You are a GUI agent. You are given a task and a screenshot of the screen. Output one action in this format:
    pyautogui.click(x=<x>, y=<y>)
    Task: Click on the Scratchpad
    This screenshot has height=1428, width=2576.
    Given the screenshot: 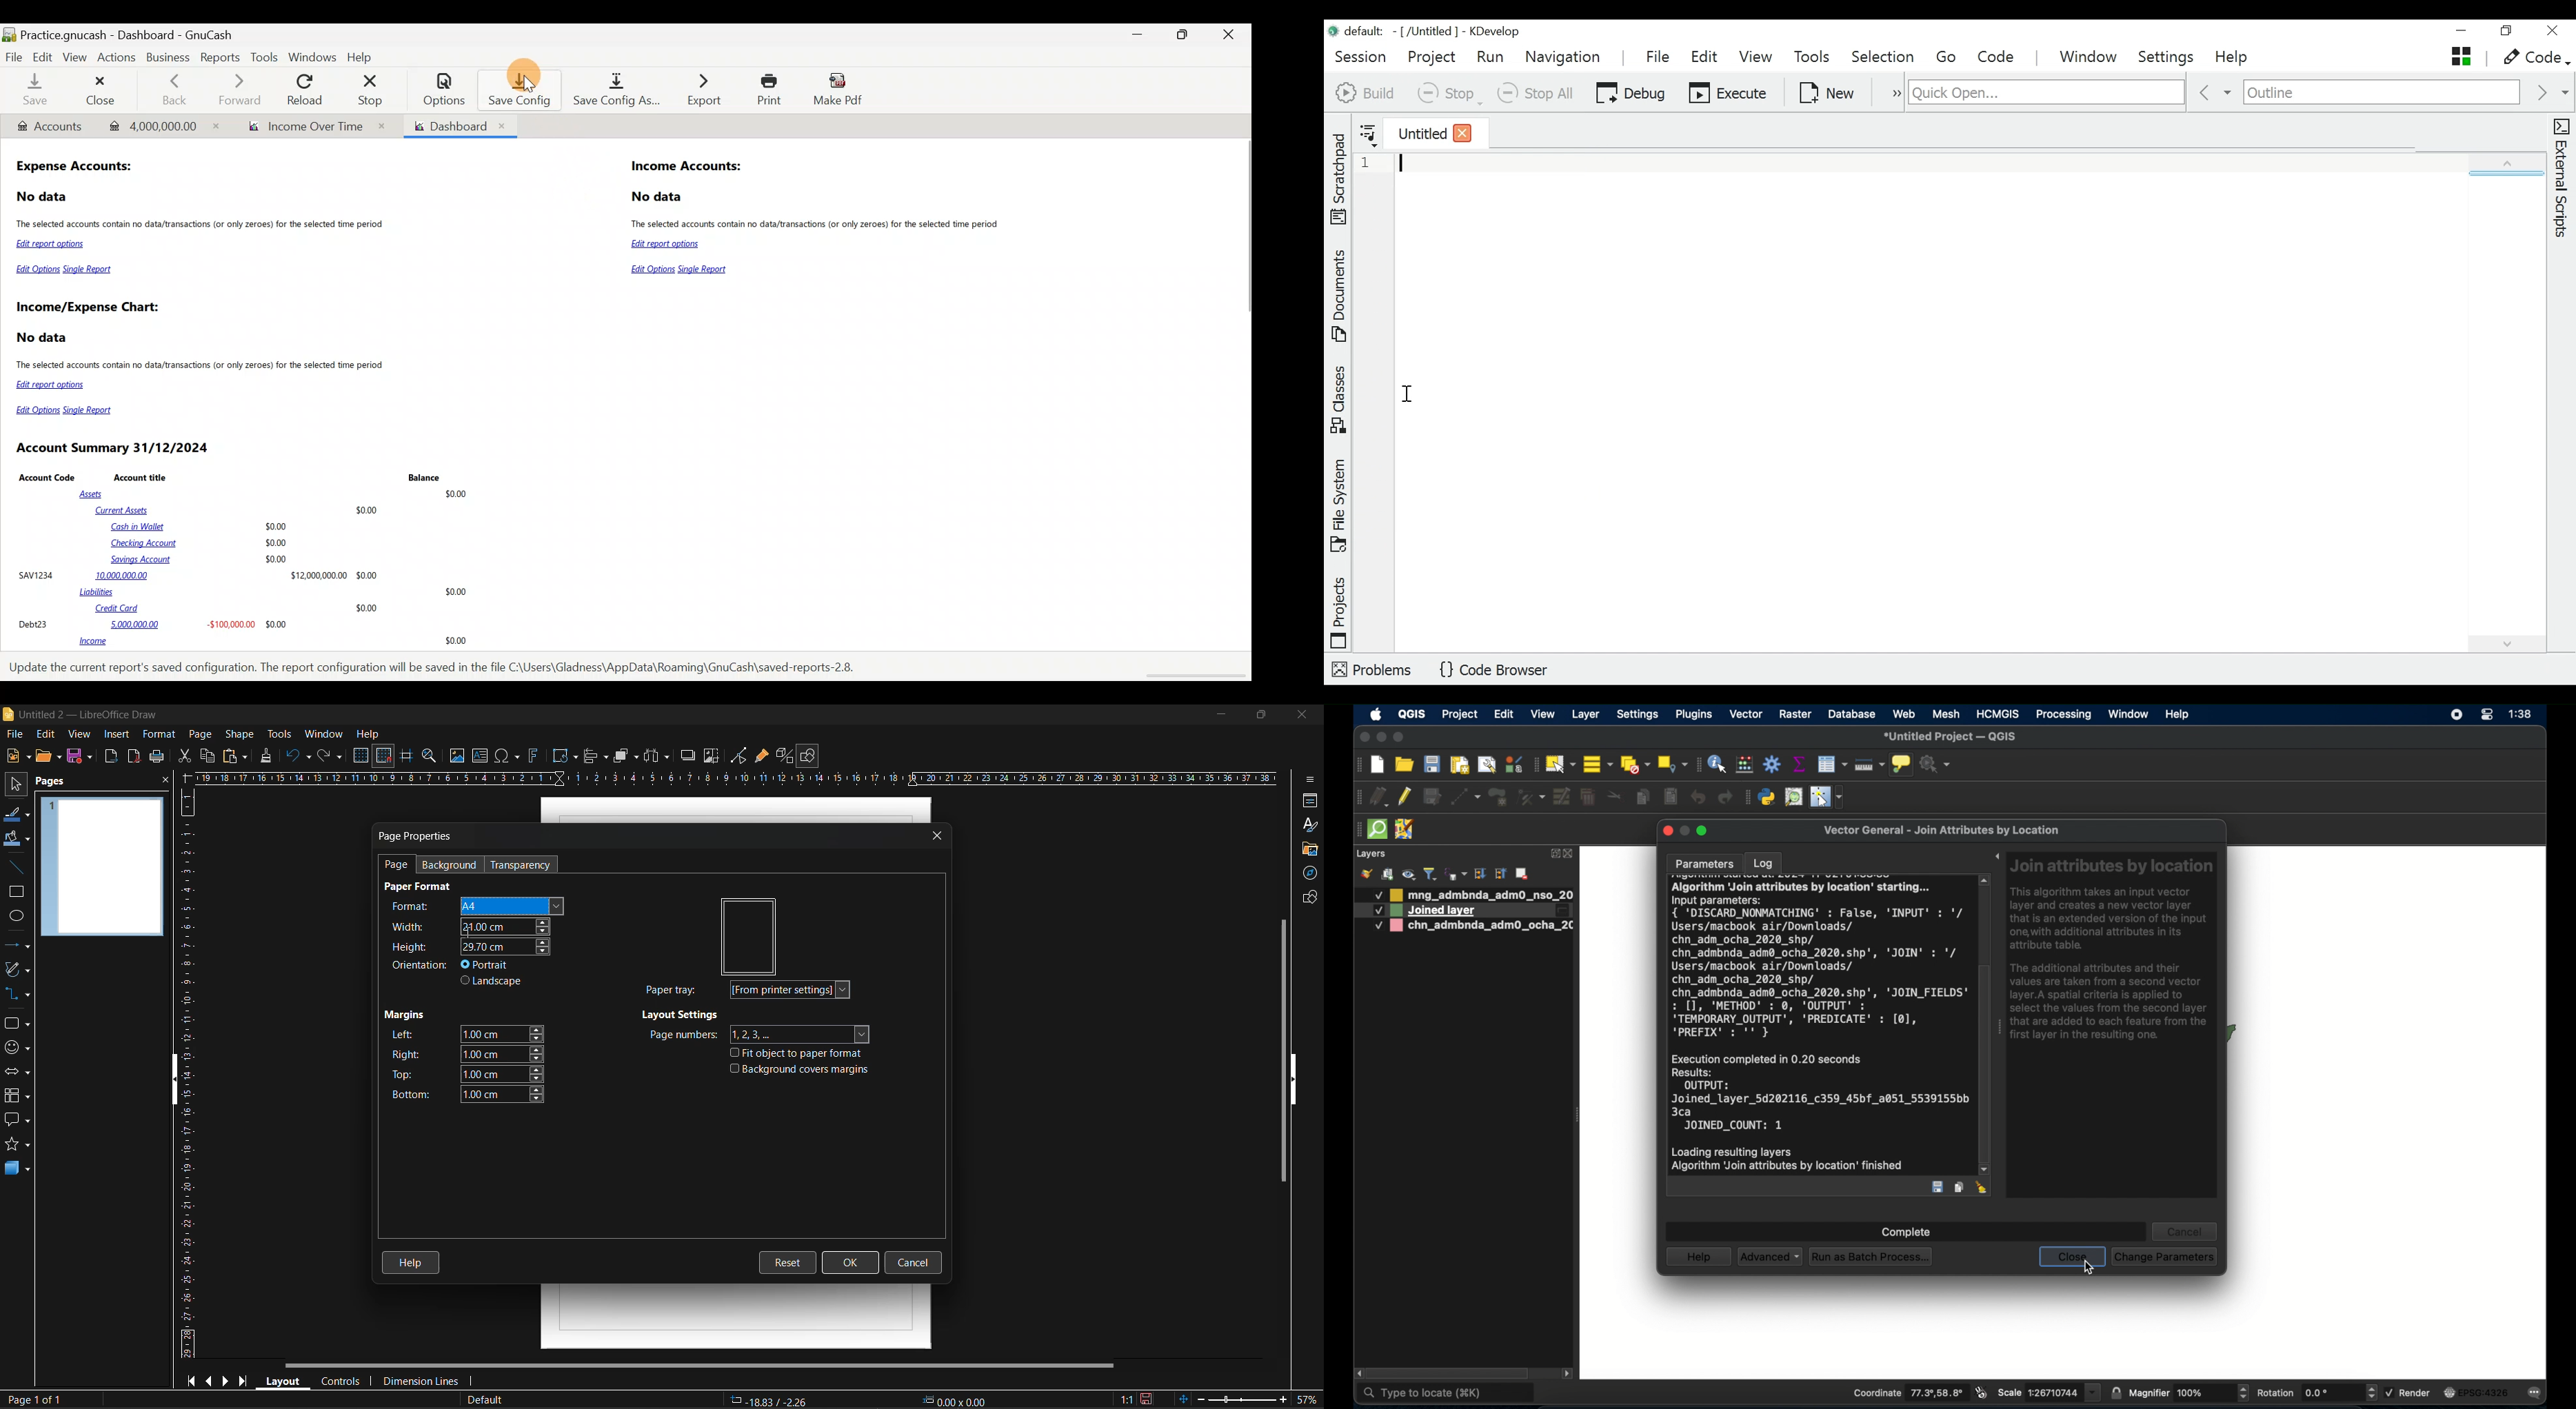 What is the action you would take?
    pyautogui.click(x=1339, y=179)
    